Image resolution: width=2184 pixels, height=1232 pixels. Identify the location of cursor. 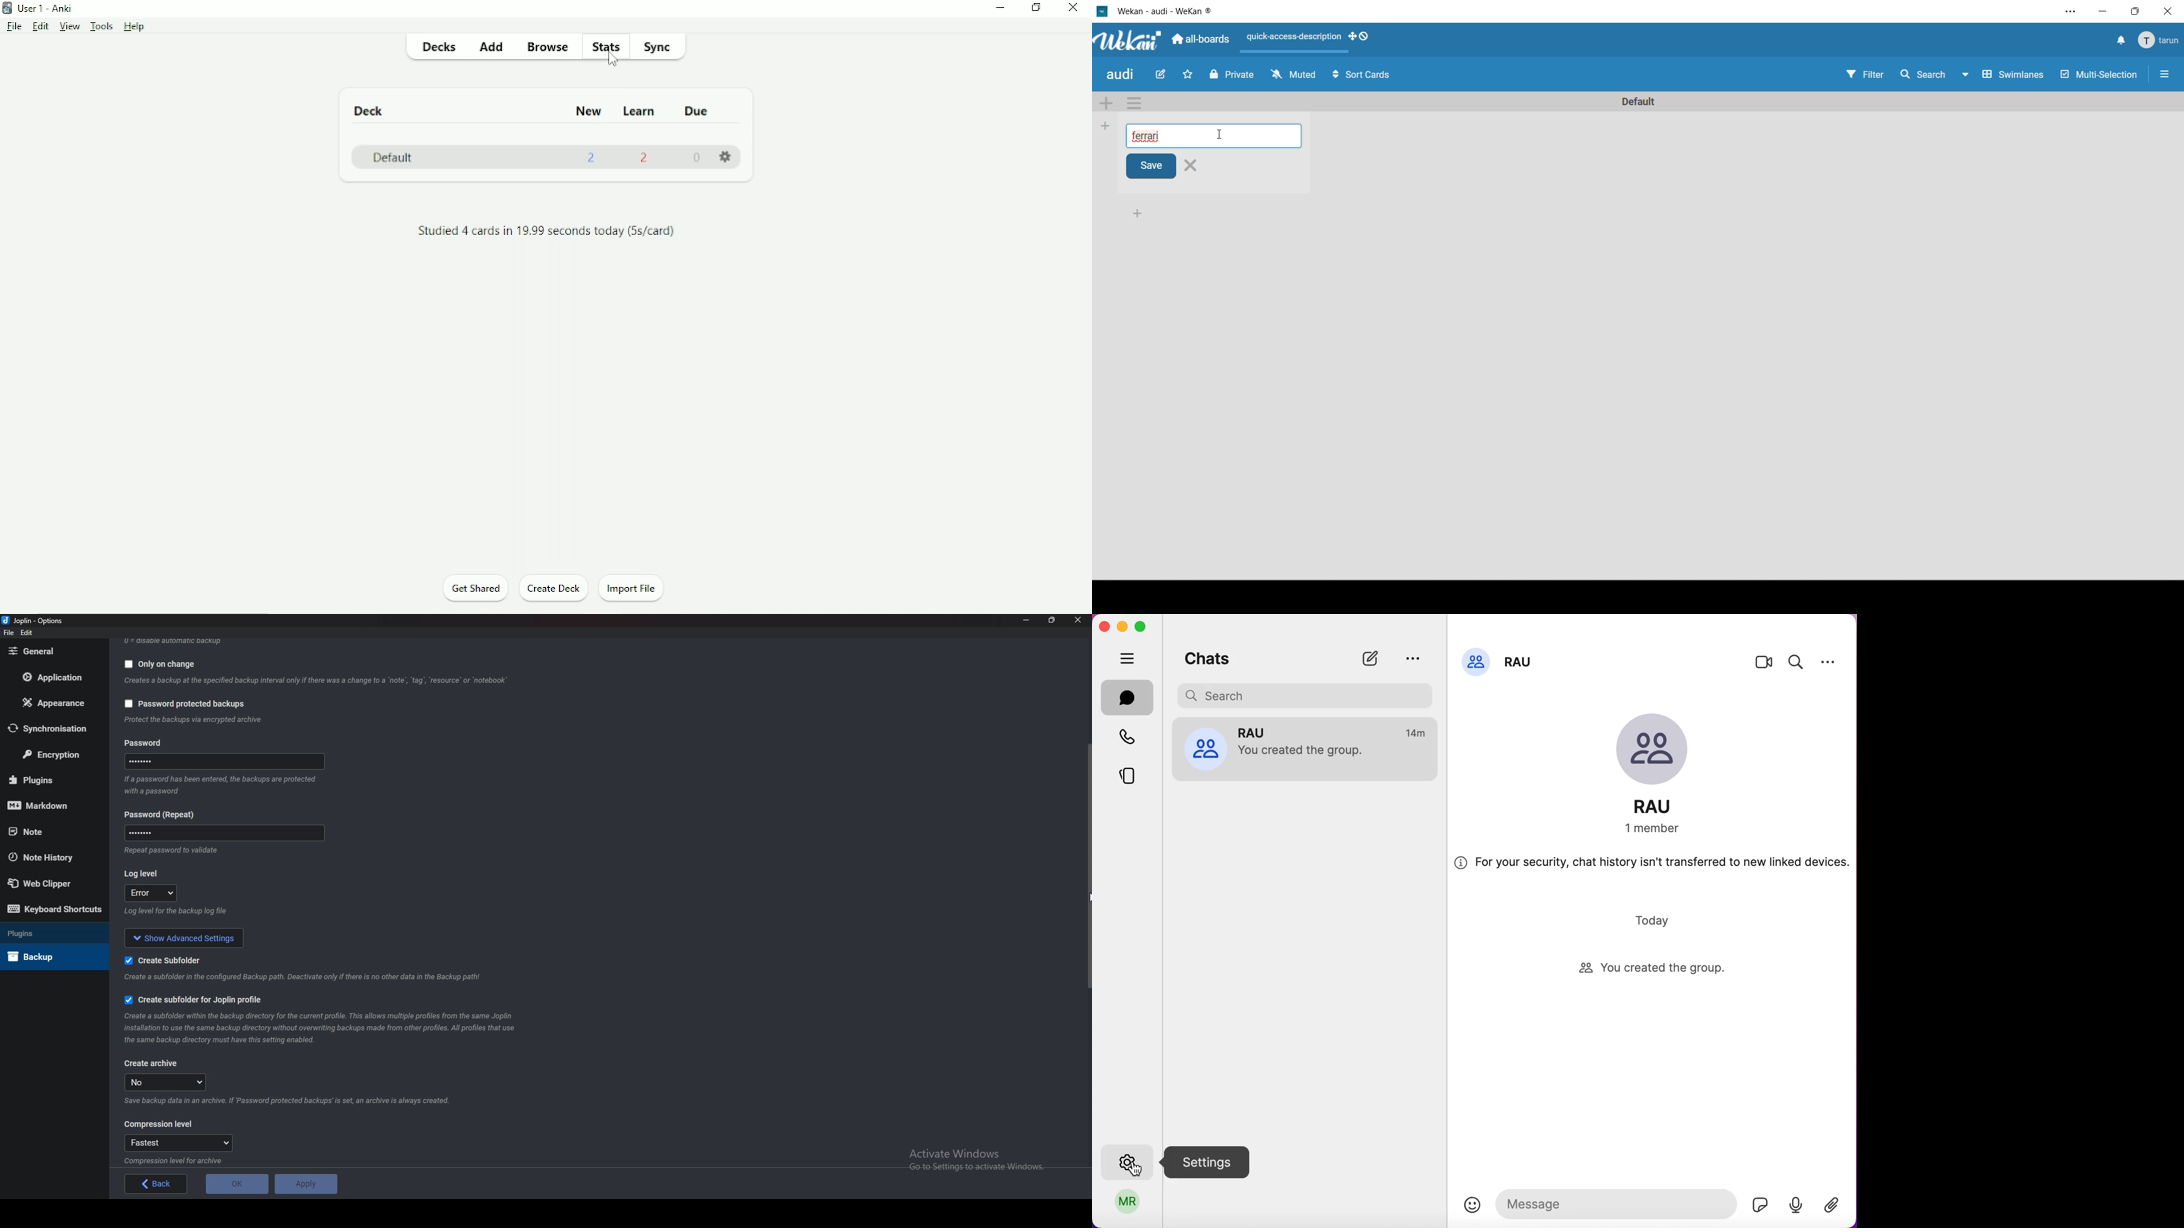
(1089, 897).